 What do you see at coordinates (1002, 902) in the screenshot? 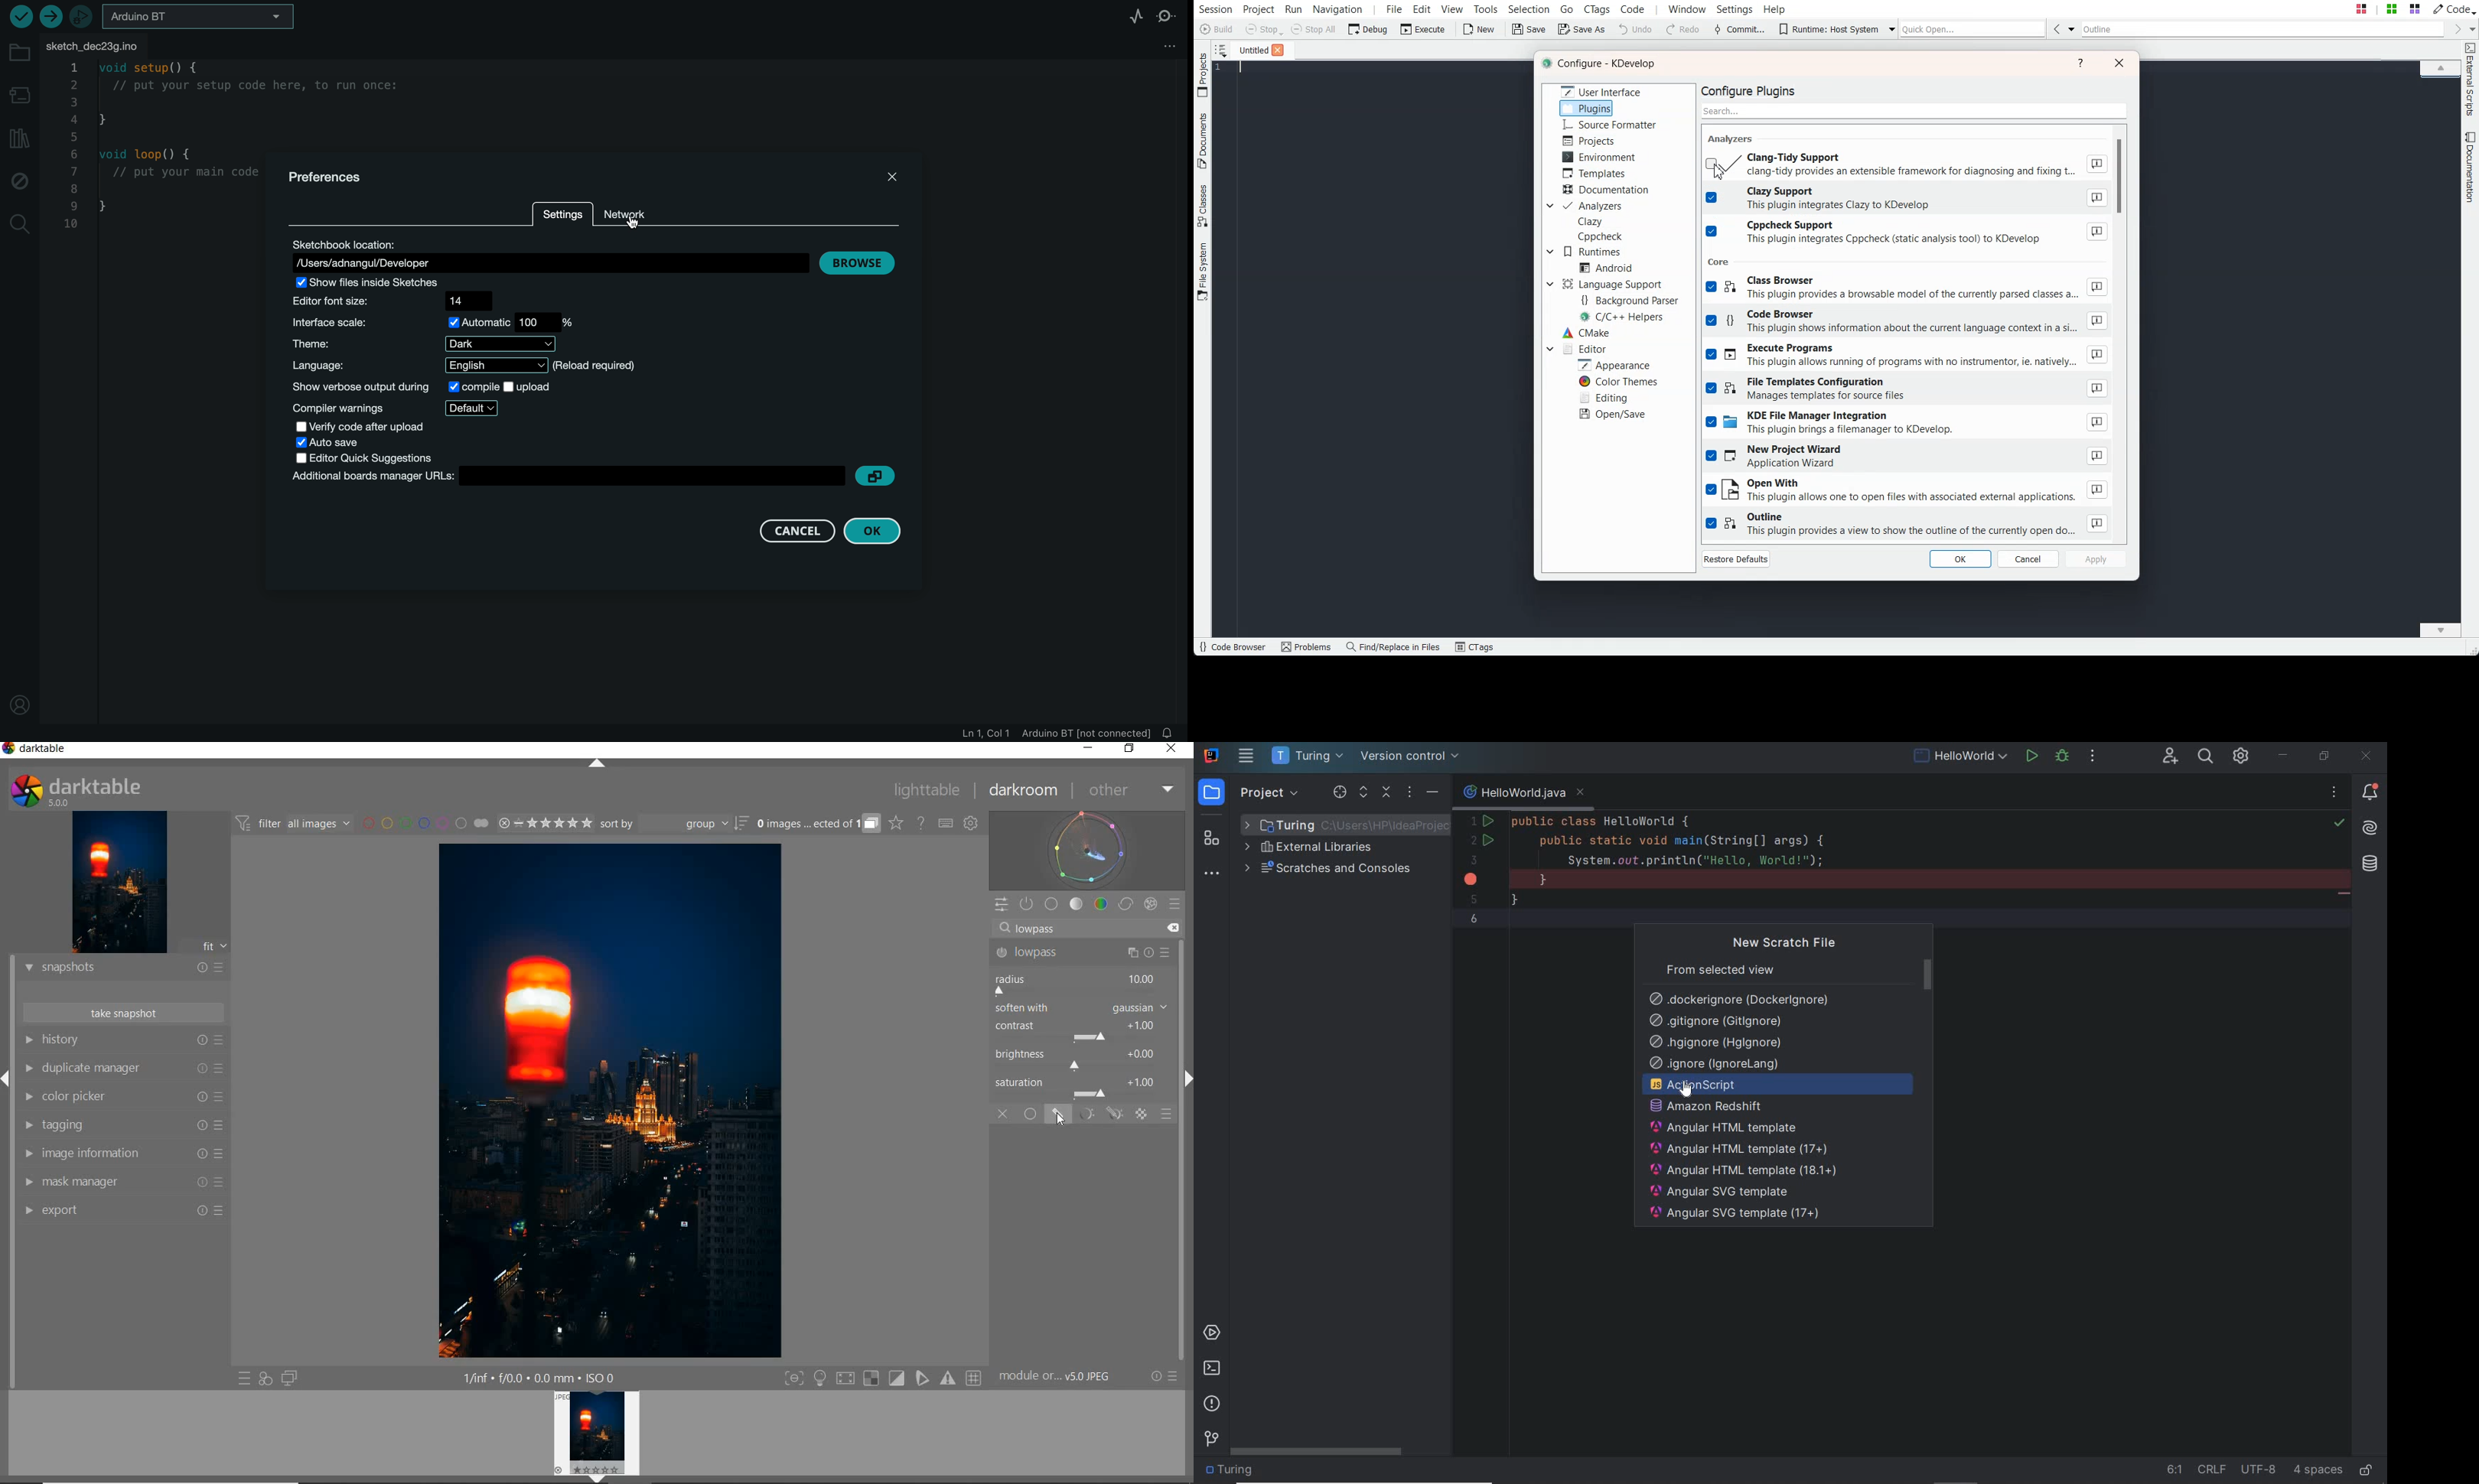
I see `QUICK ACCESS PANEL` at bounding box center [1002, 902].